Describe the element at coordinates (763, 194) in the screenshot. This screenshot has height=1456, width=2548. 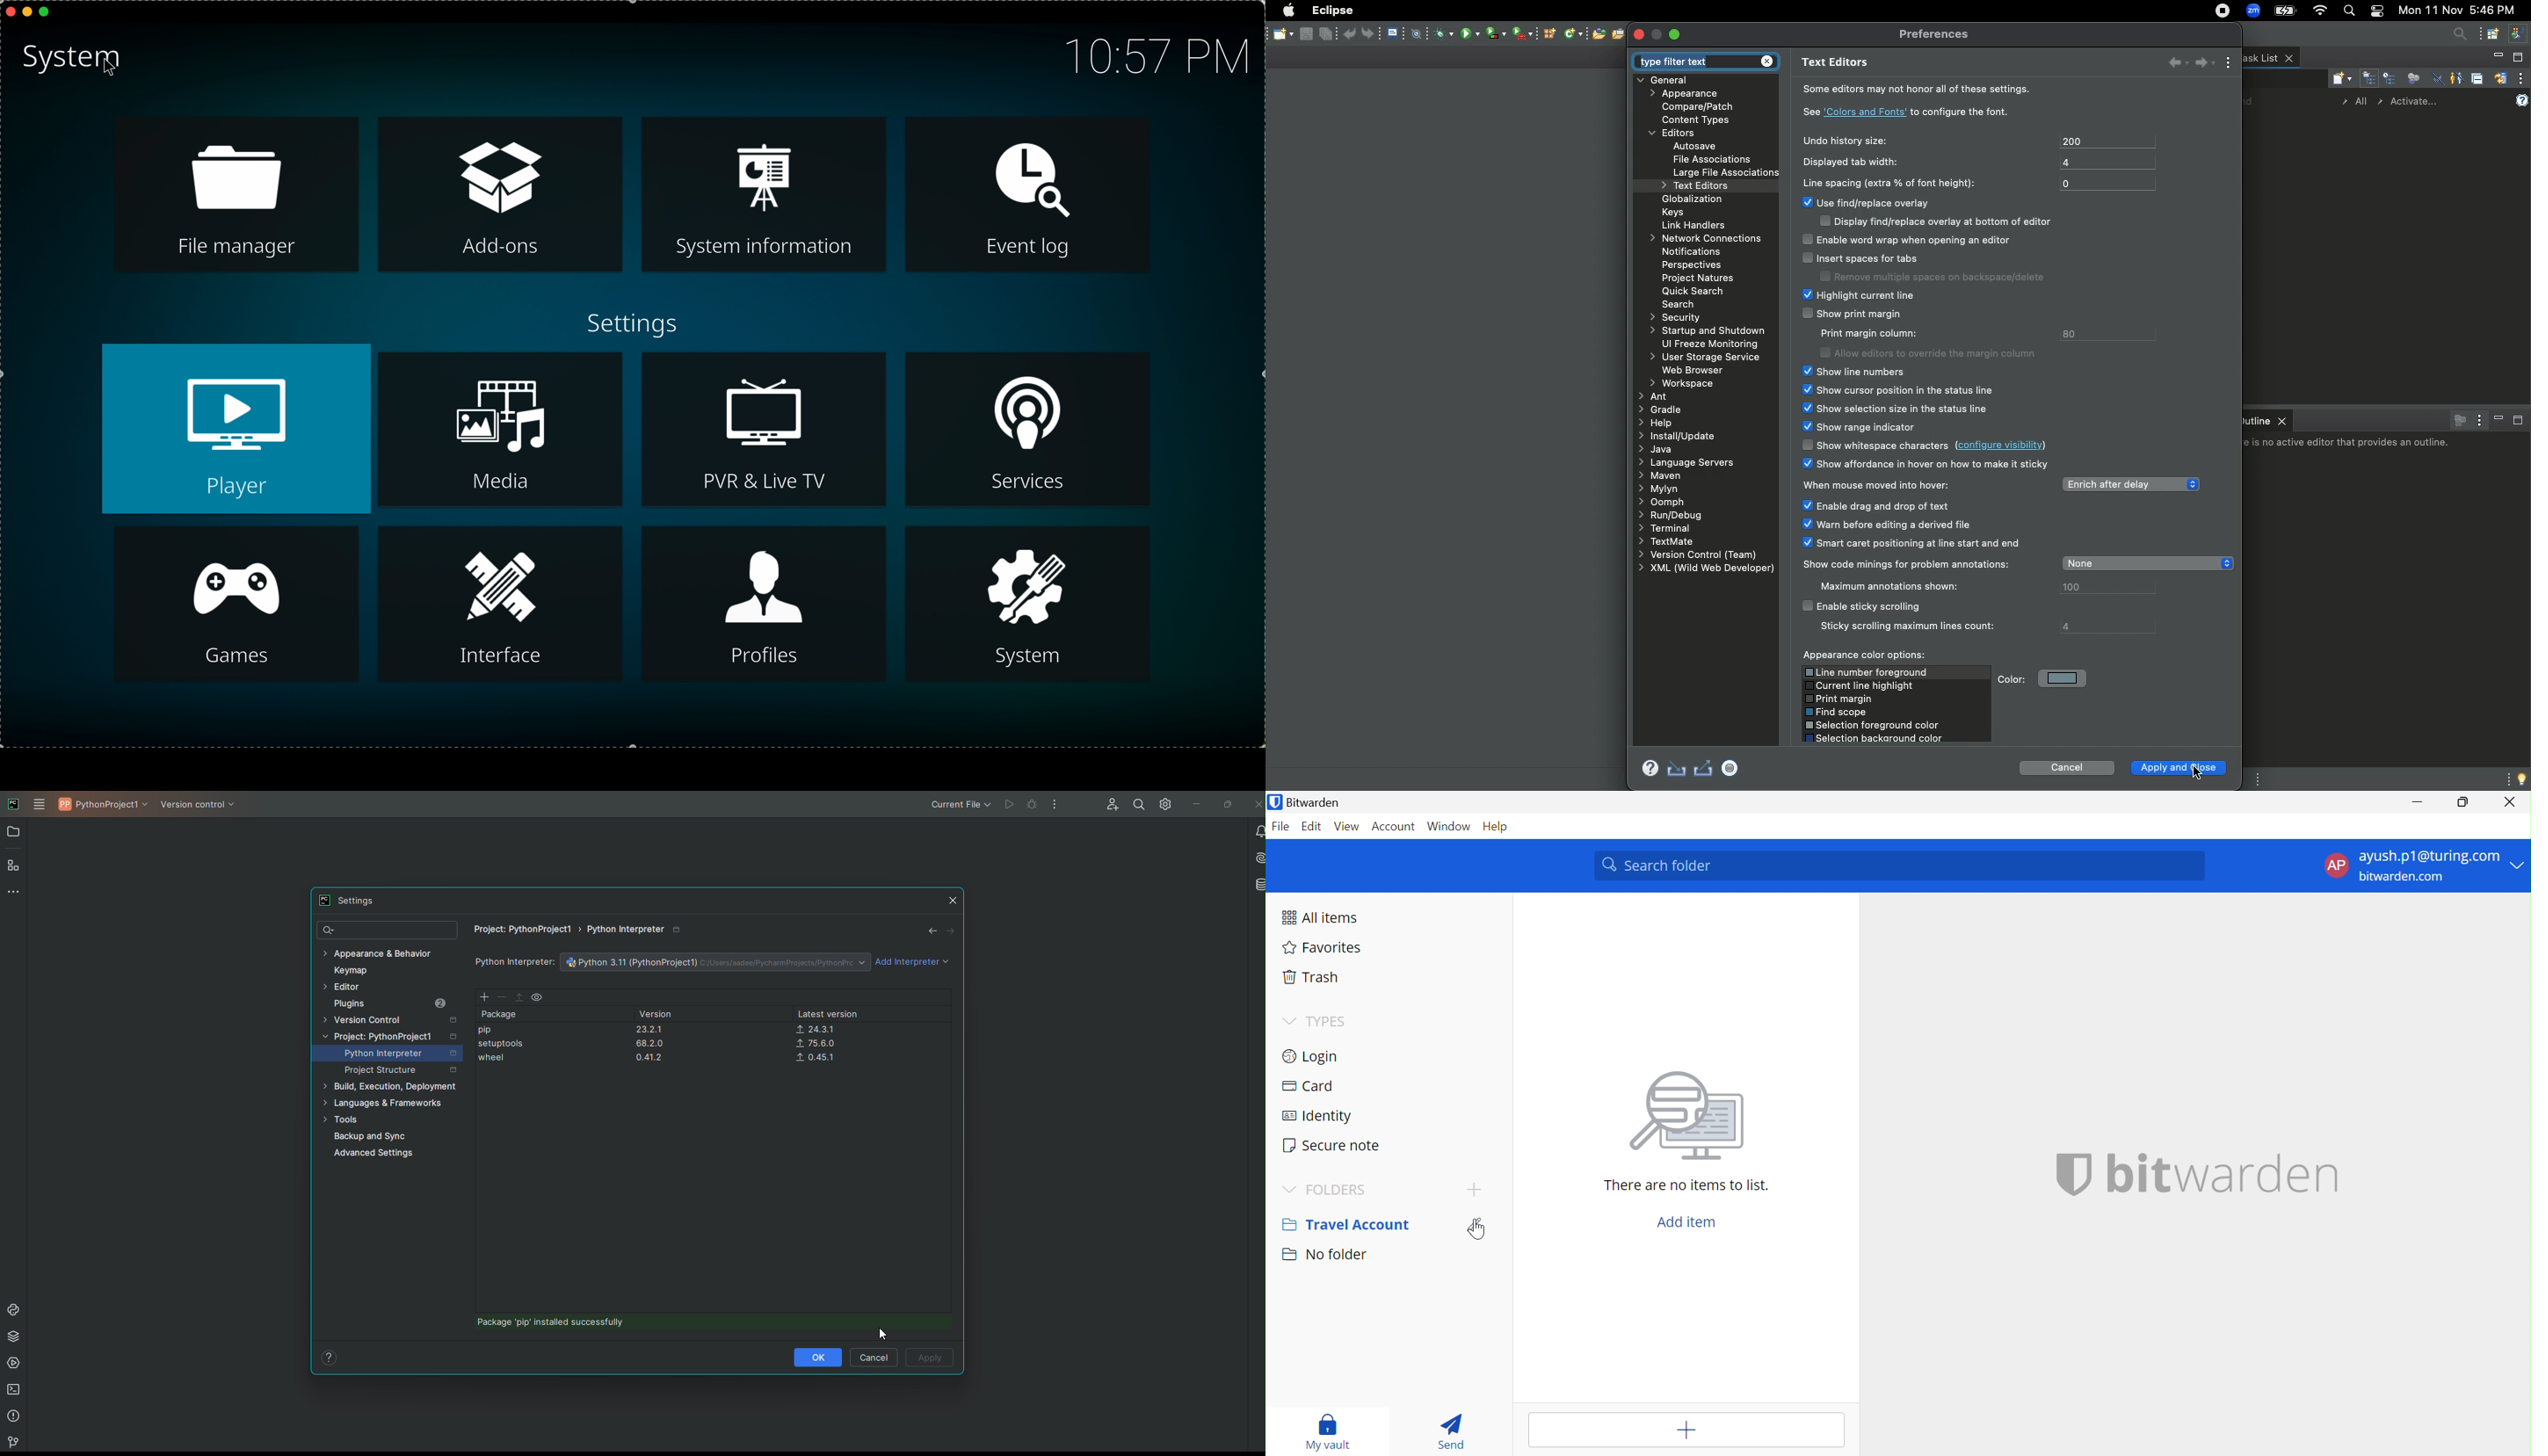
I see `system information` at that location.